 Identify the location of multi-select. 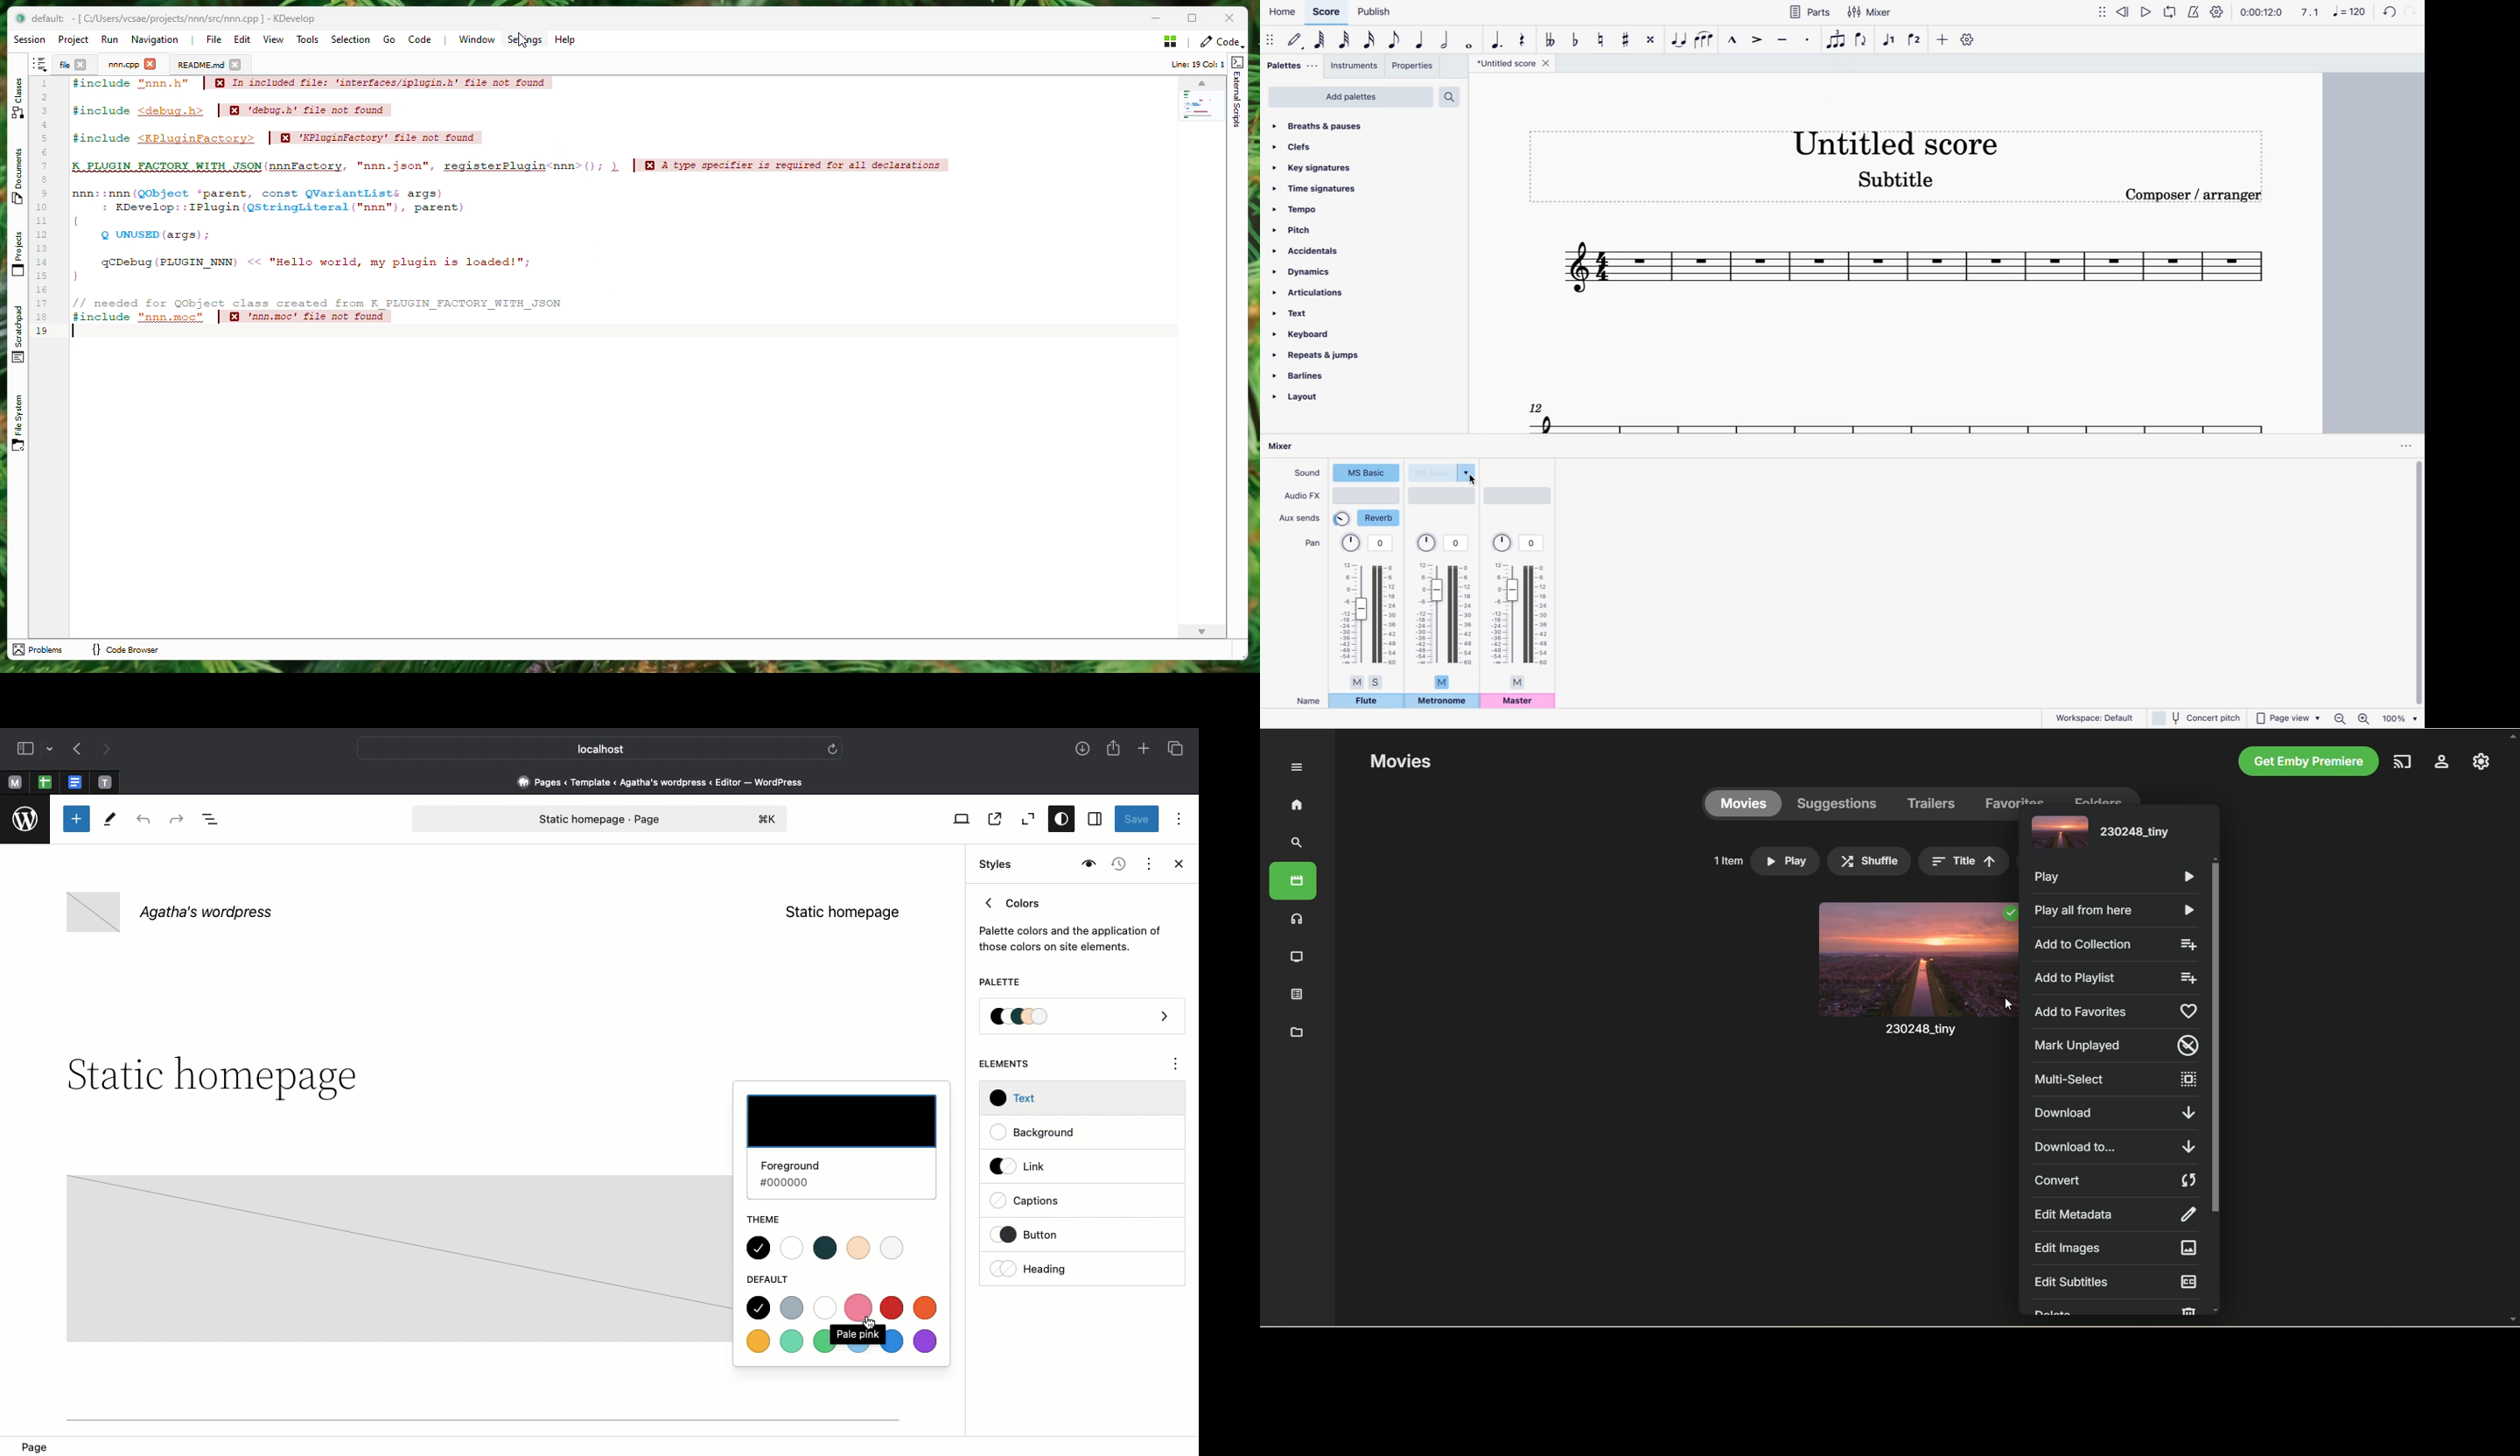
(2113, 1080).